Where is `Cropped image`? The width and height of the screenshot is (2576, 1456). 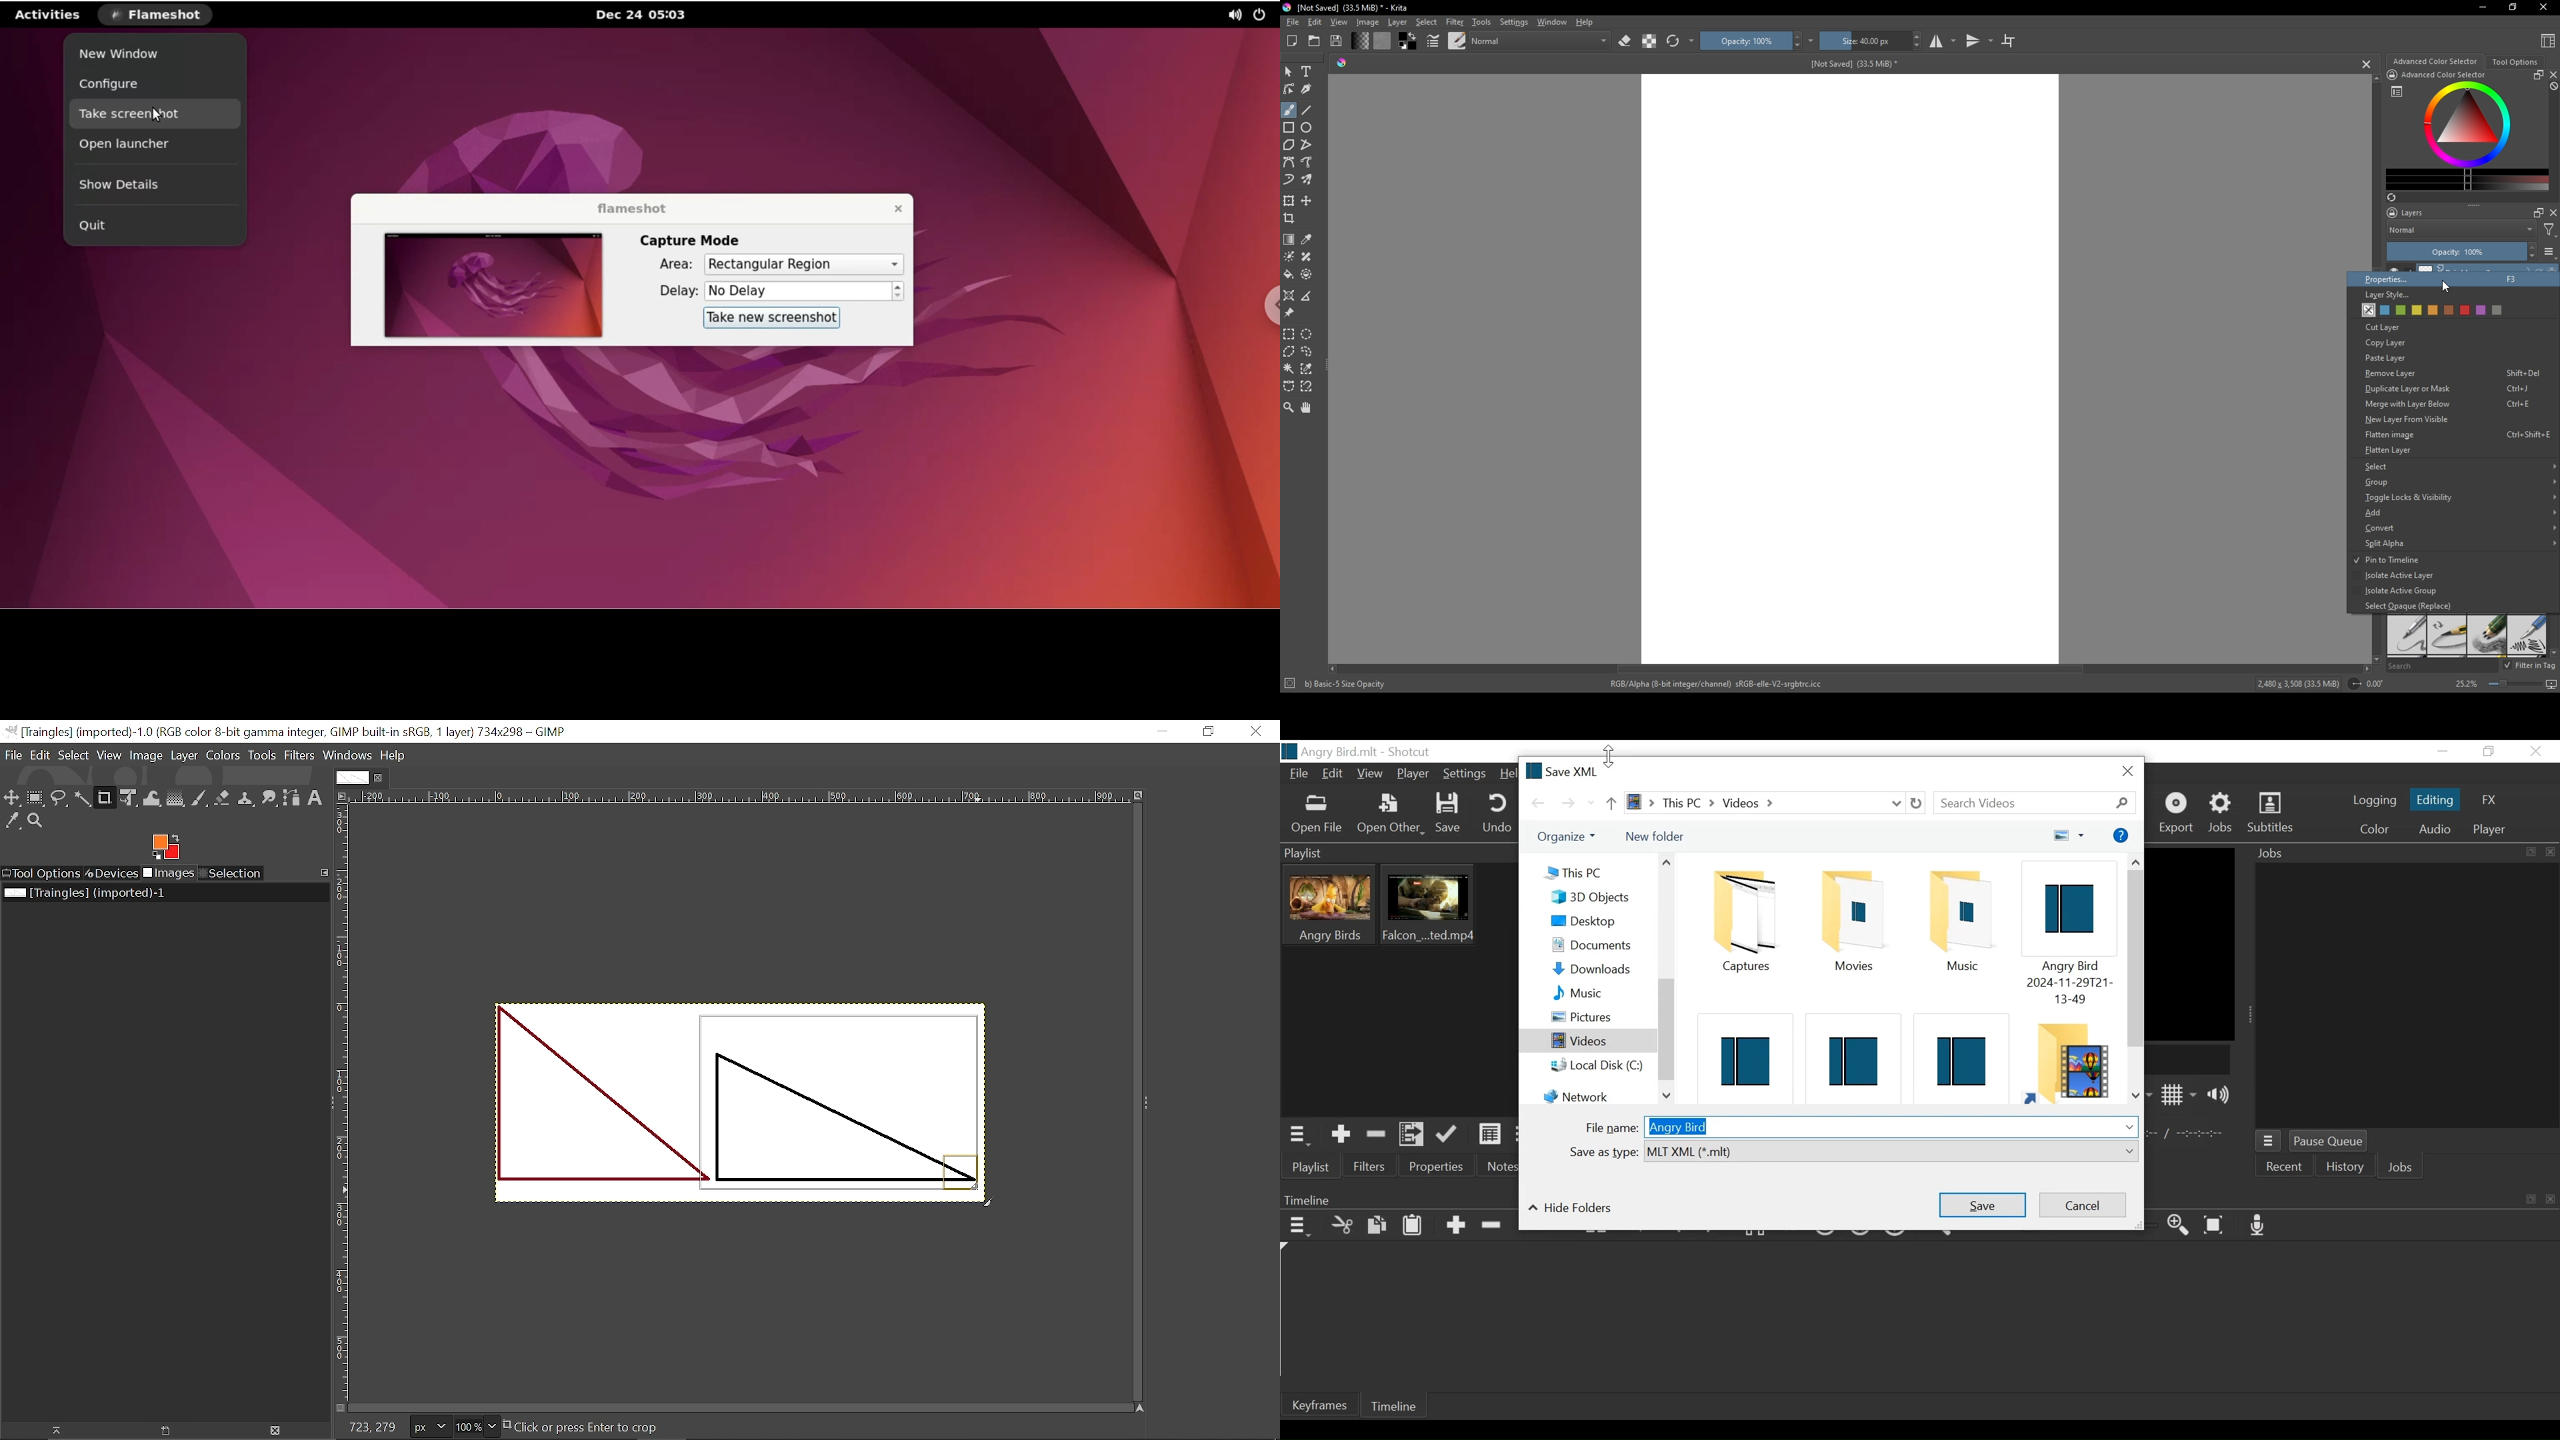 Cropped image is located at coordinates (851, 1109).